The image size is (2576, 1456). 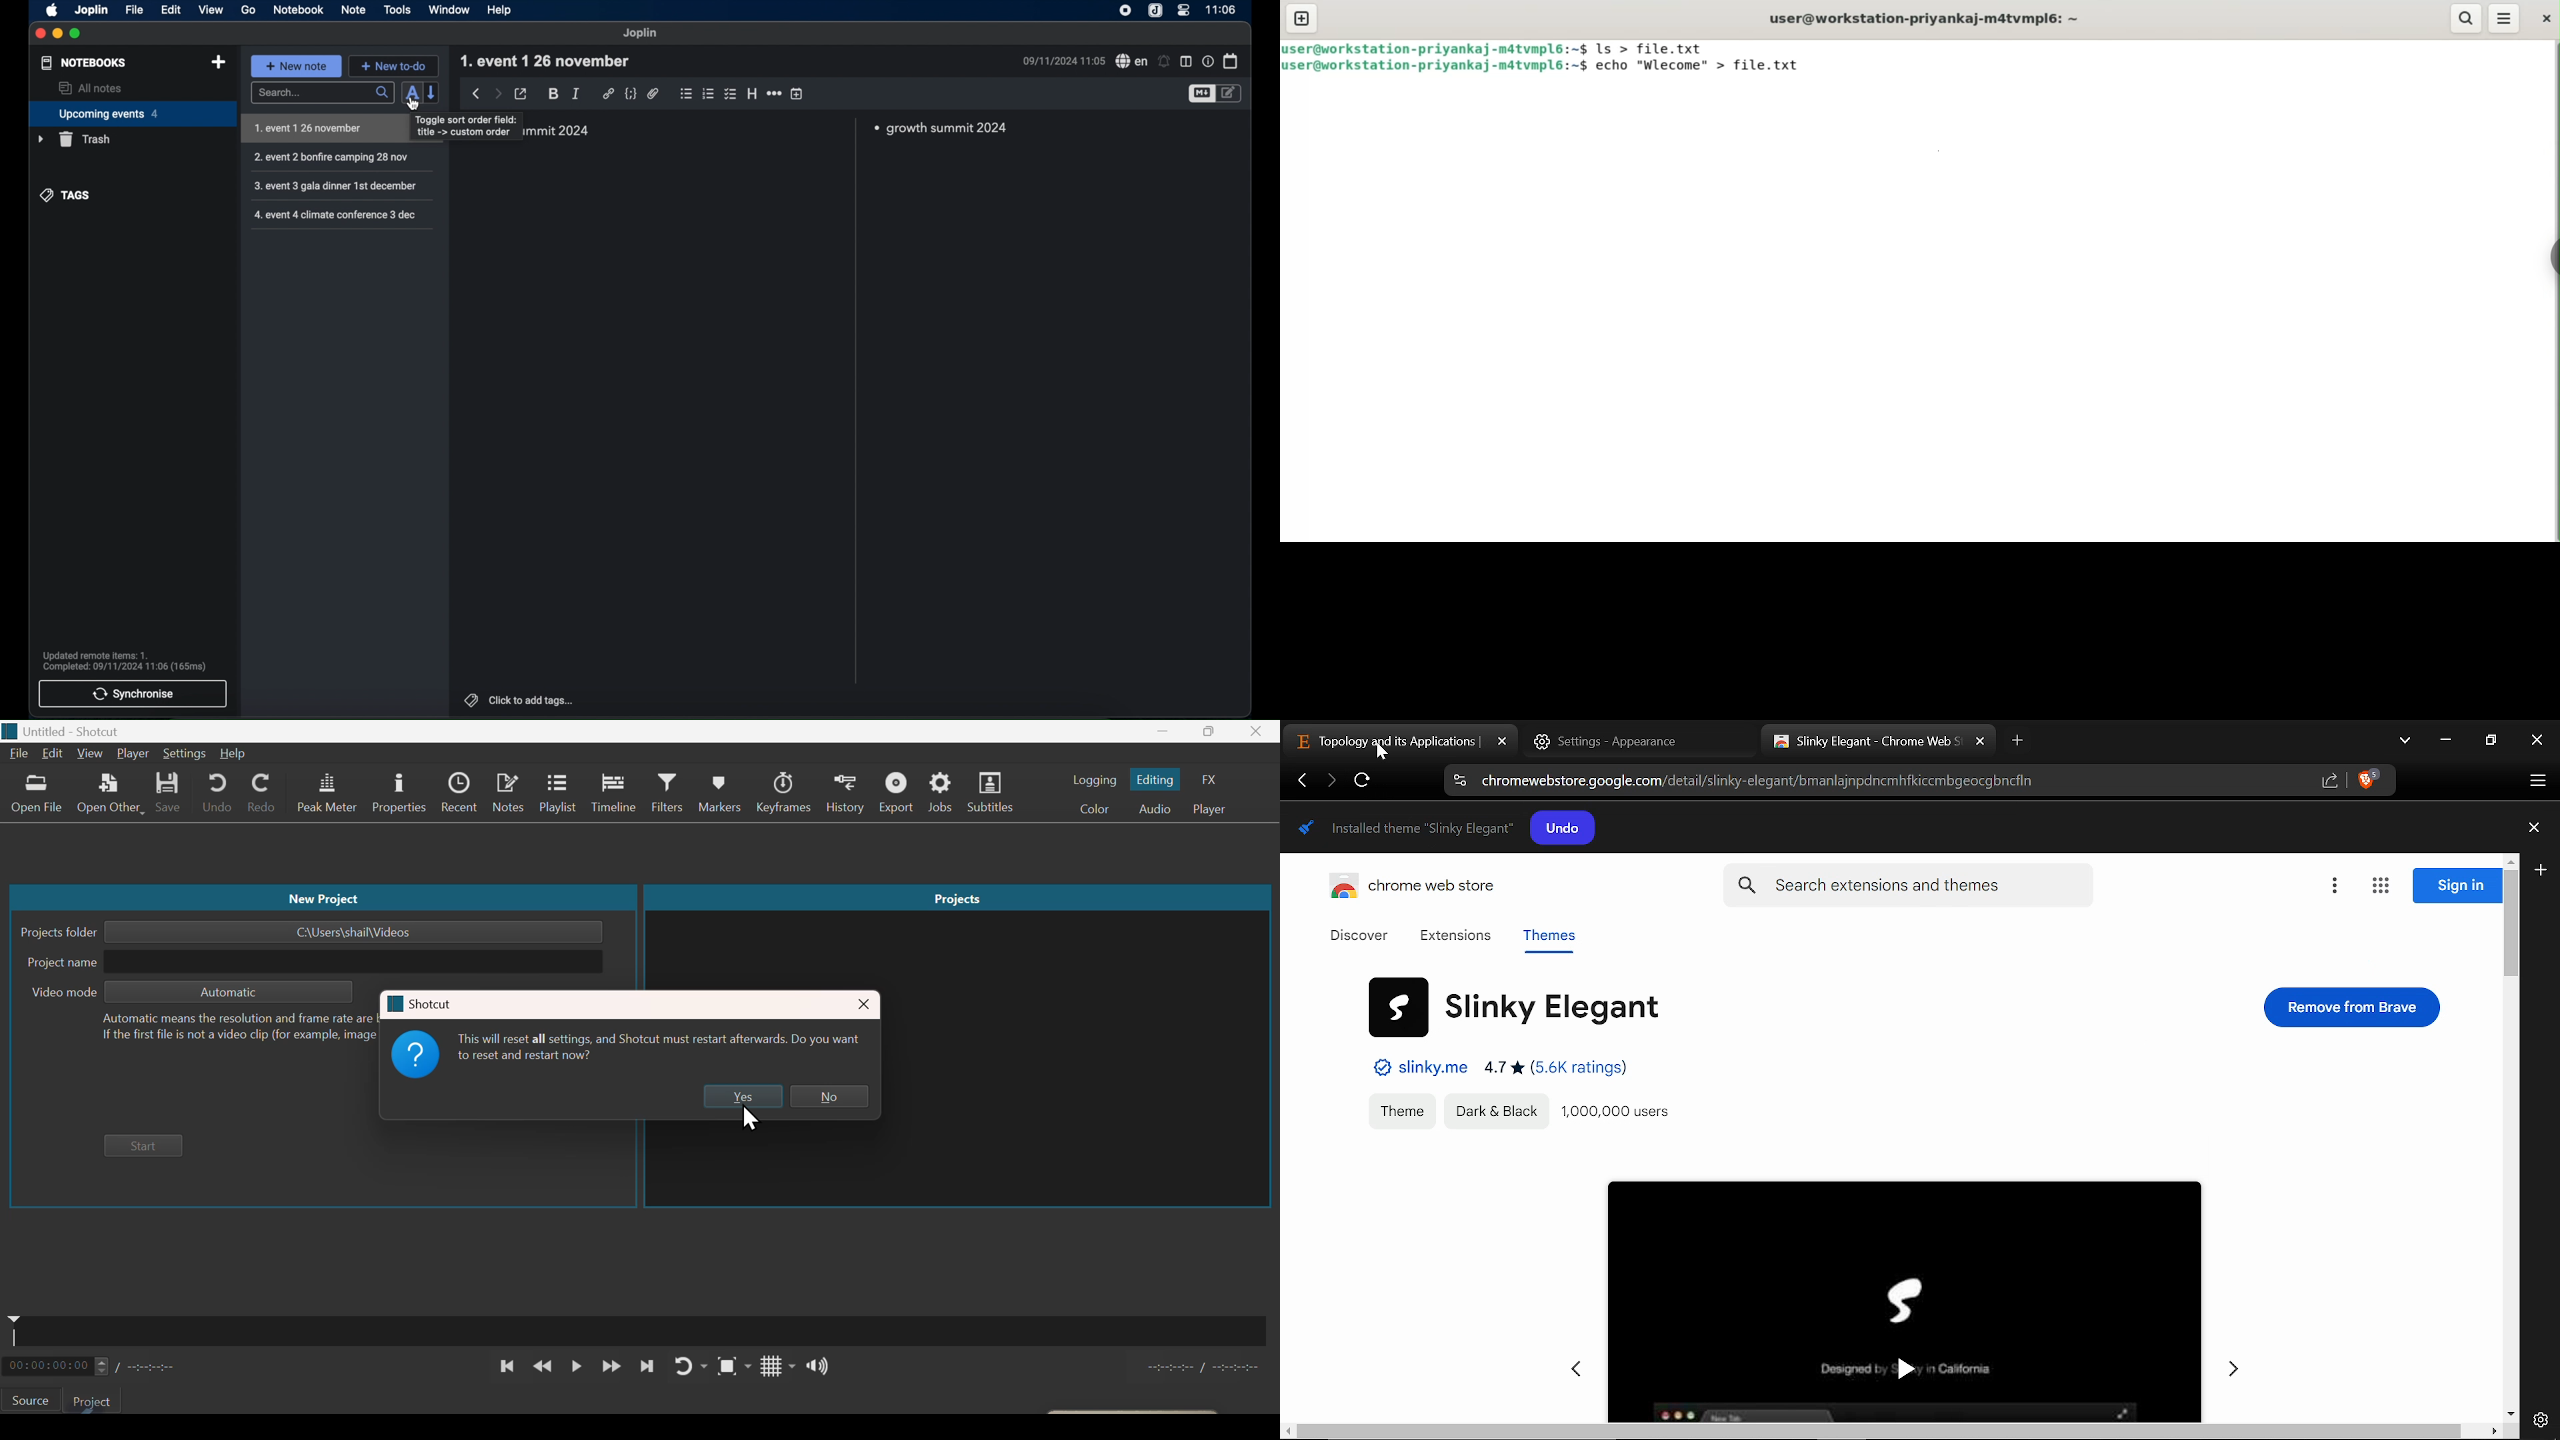 What do you see at coordinates (507, 794) in the screenshot?
I see `notes` at bounding box center [507, 794].